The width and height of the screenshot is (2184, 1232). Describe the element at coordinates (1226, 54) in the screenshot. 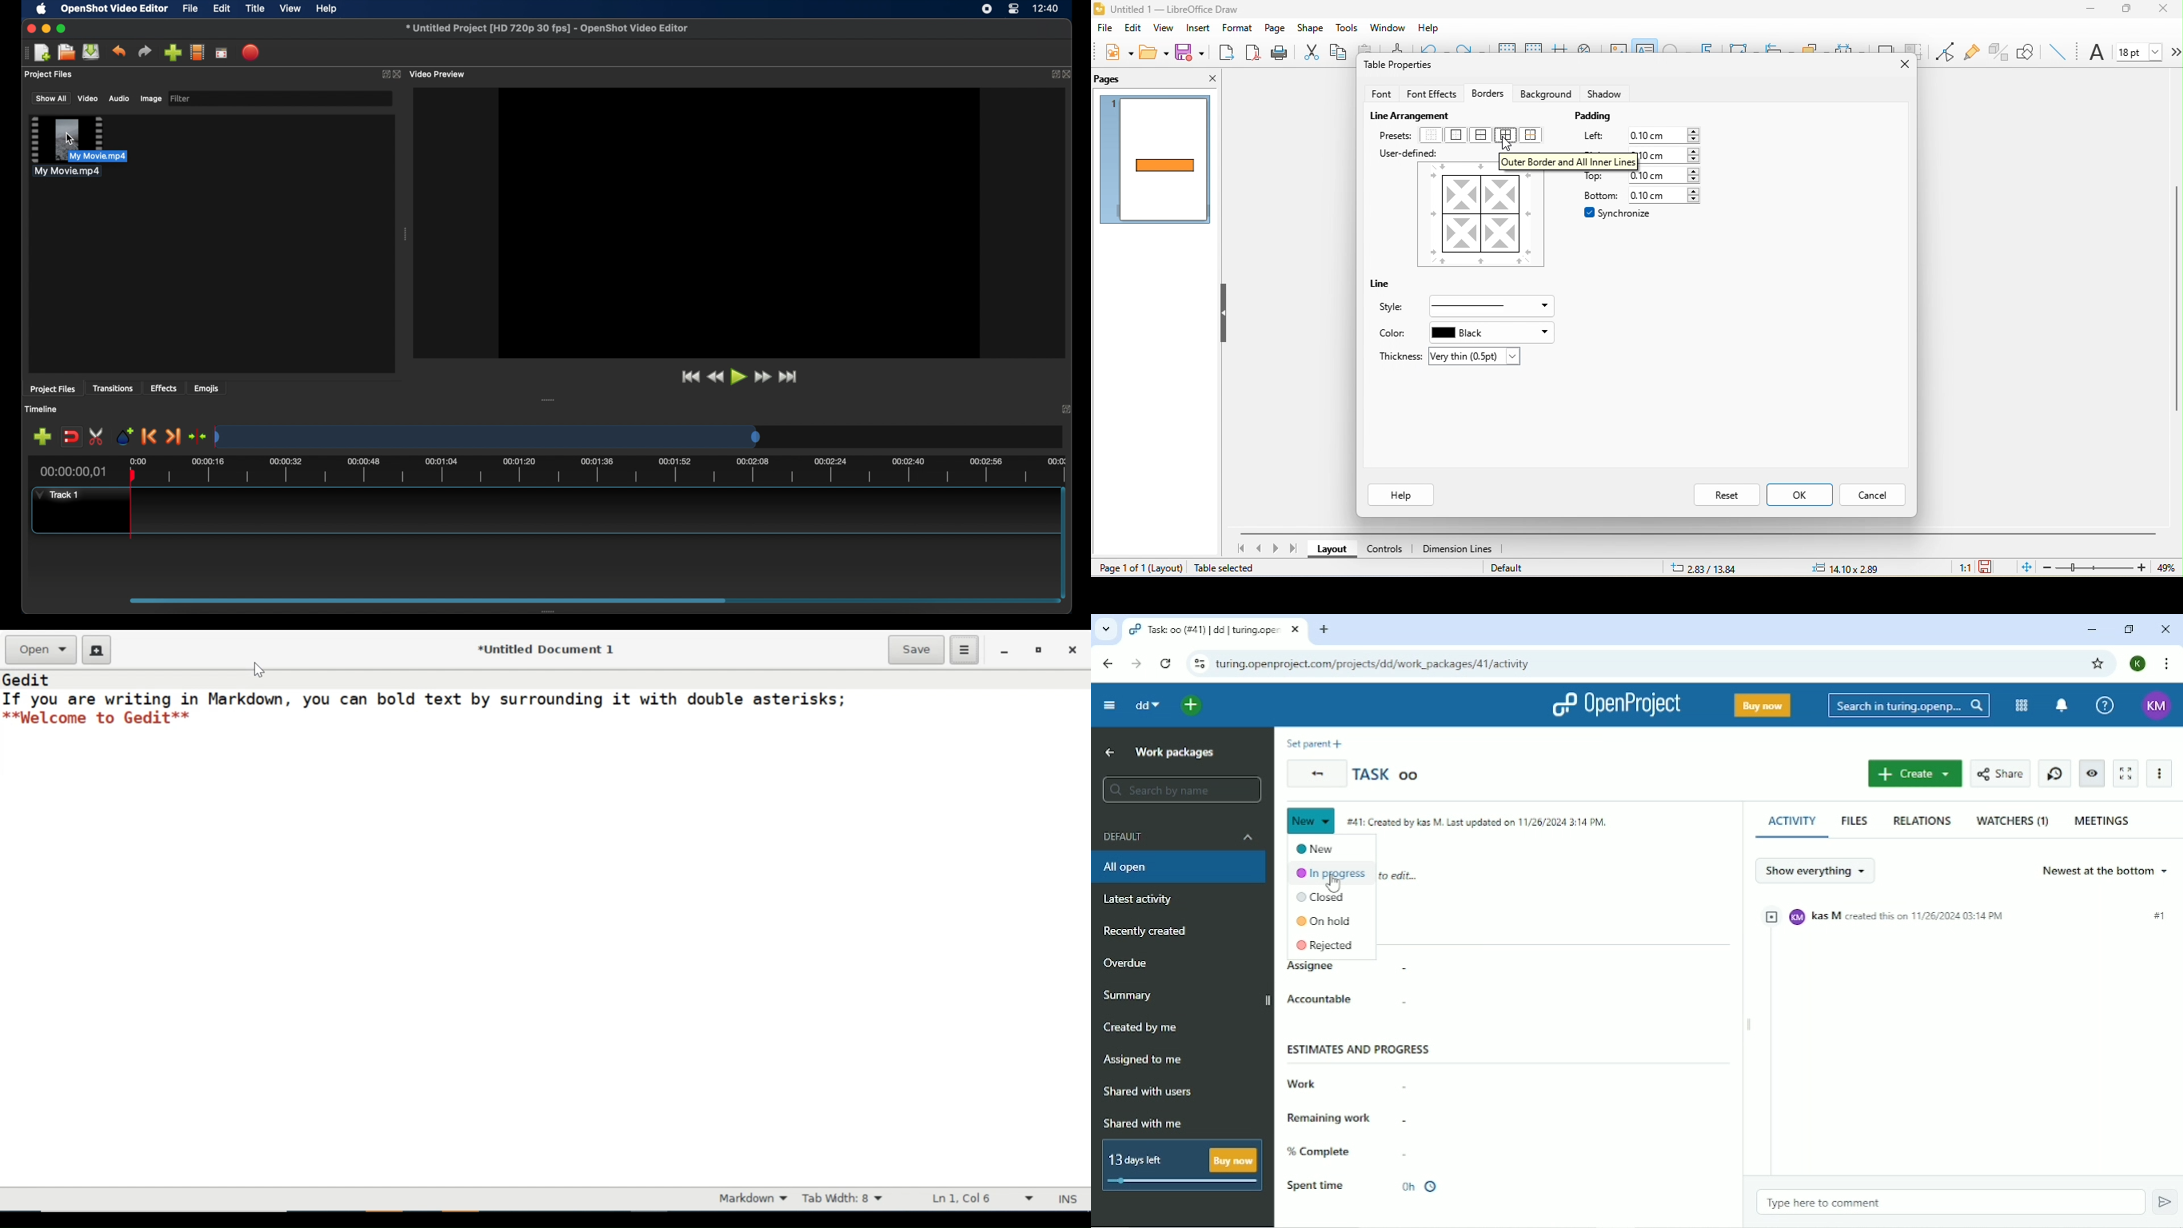

I see `export` at that location.